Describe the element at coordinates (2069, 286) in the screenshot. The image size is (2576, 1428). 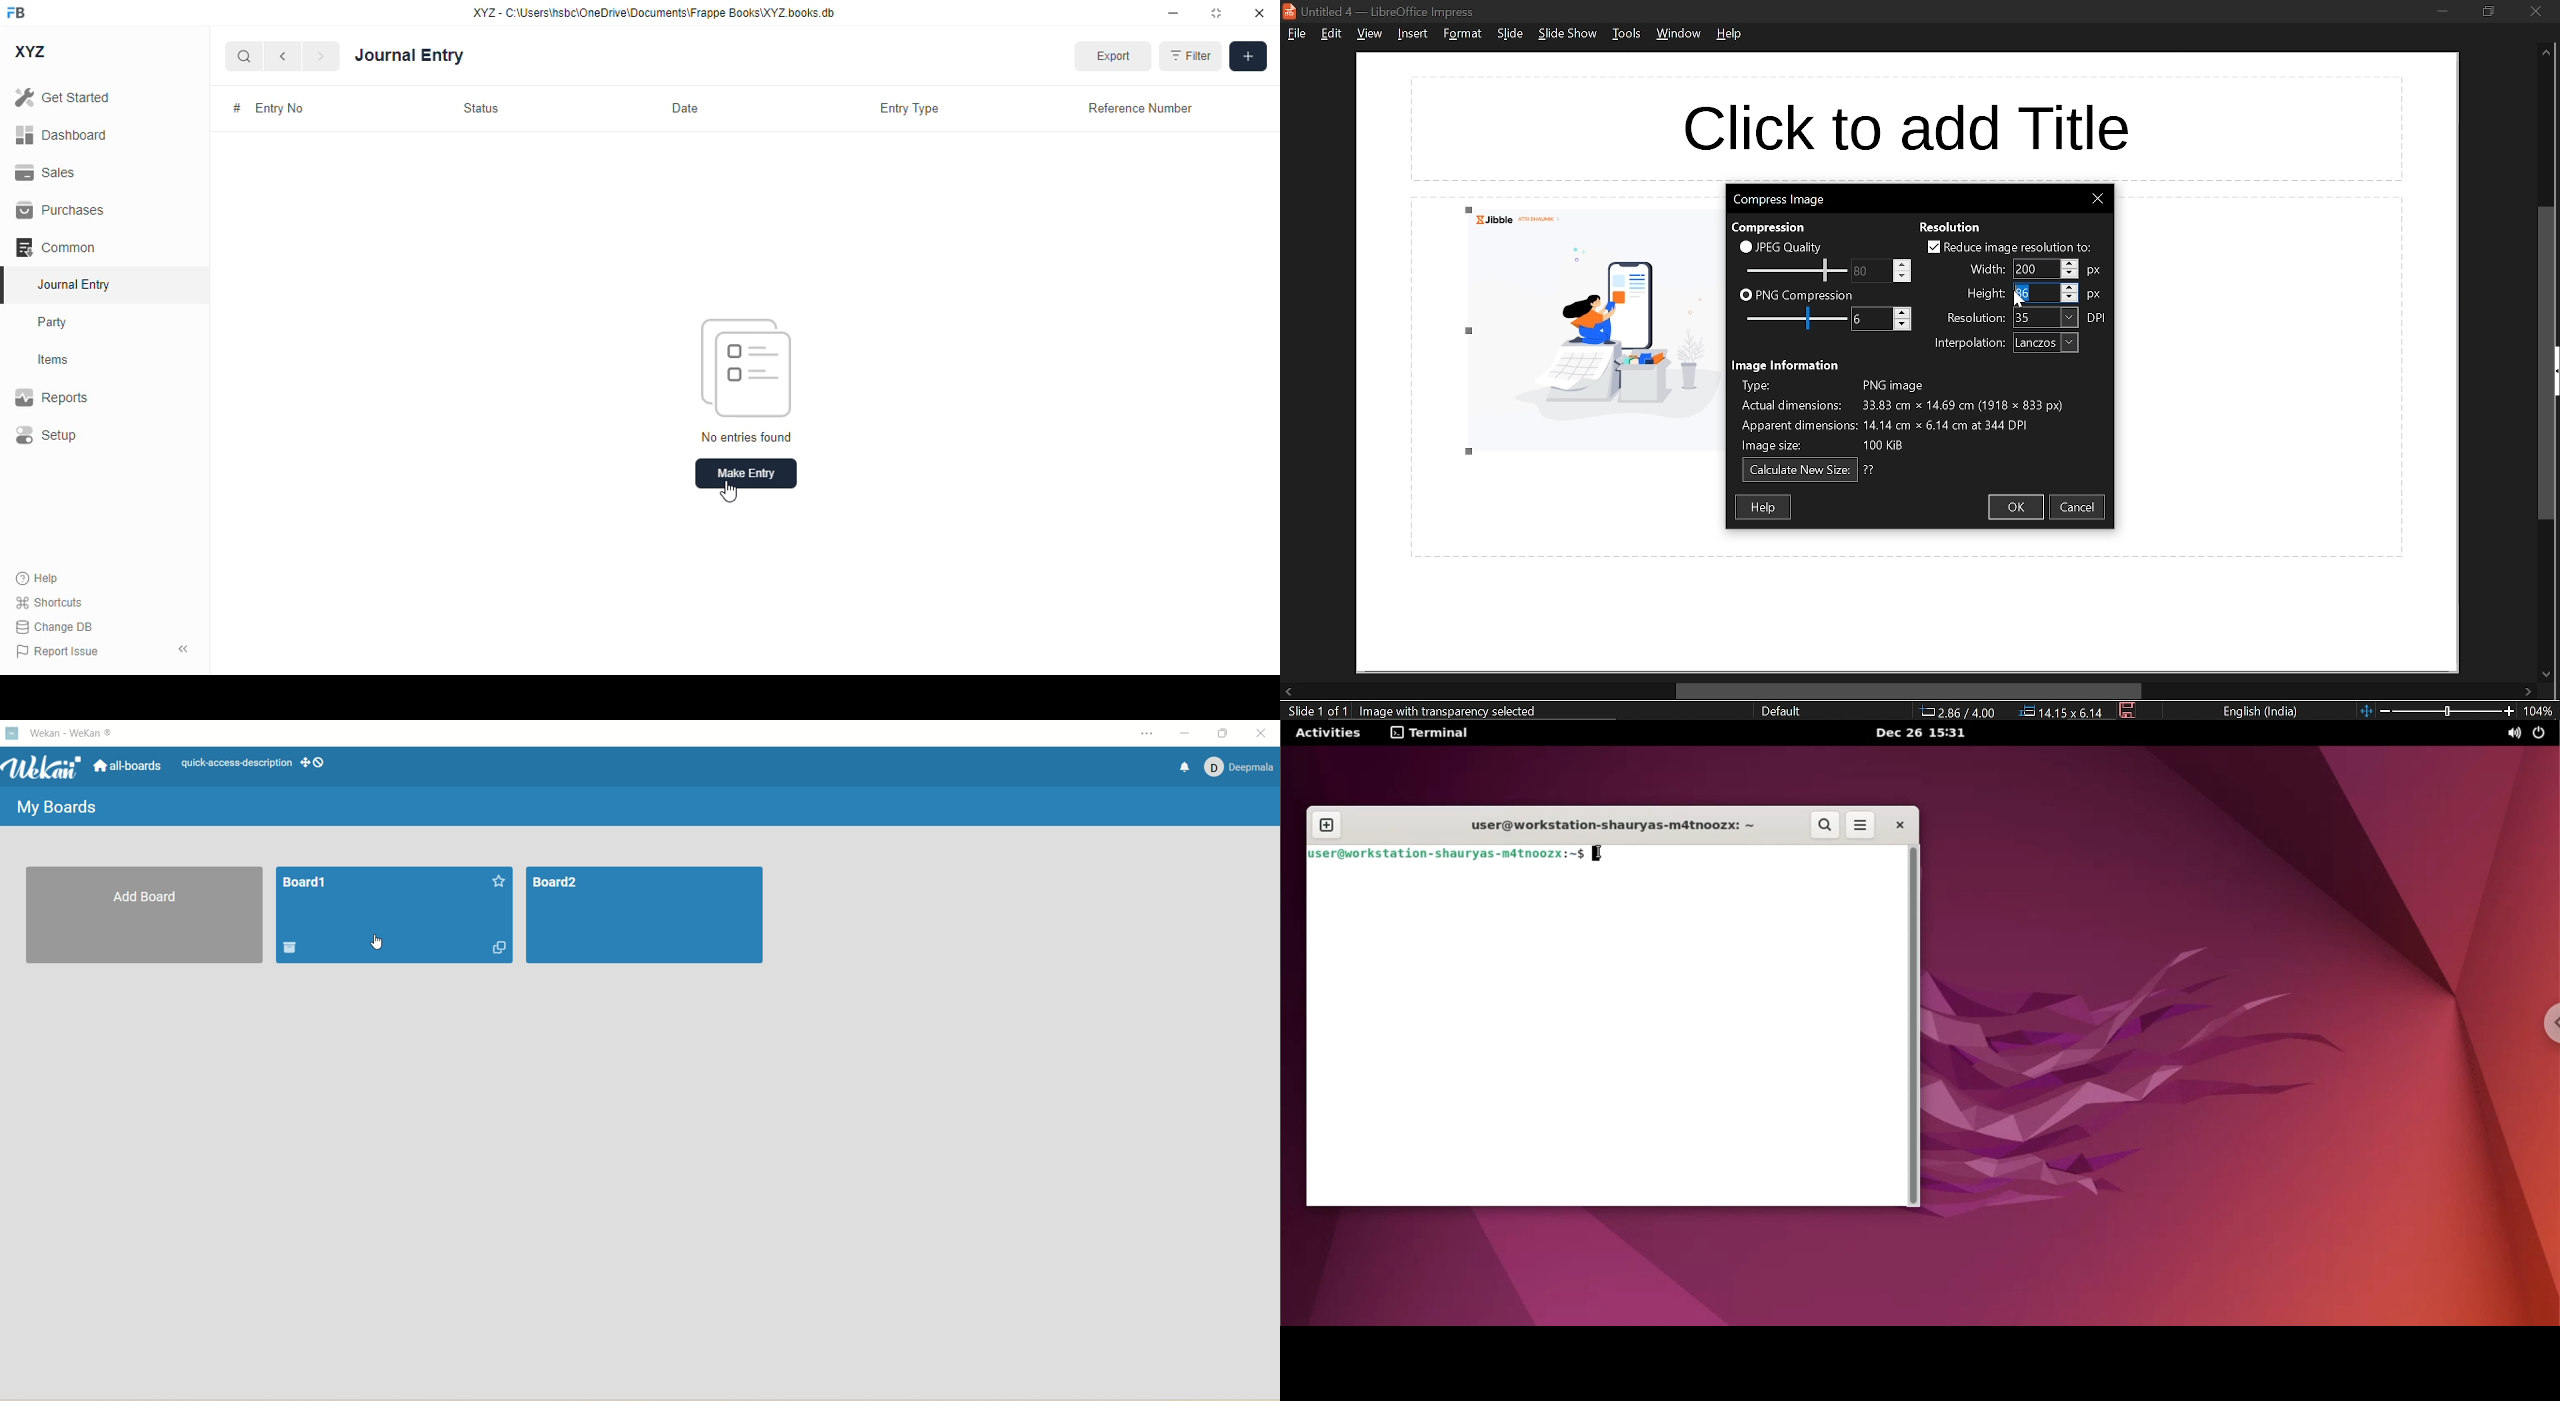
I see `increase height` at that location.